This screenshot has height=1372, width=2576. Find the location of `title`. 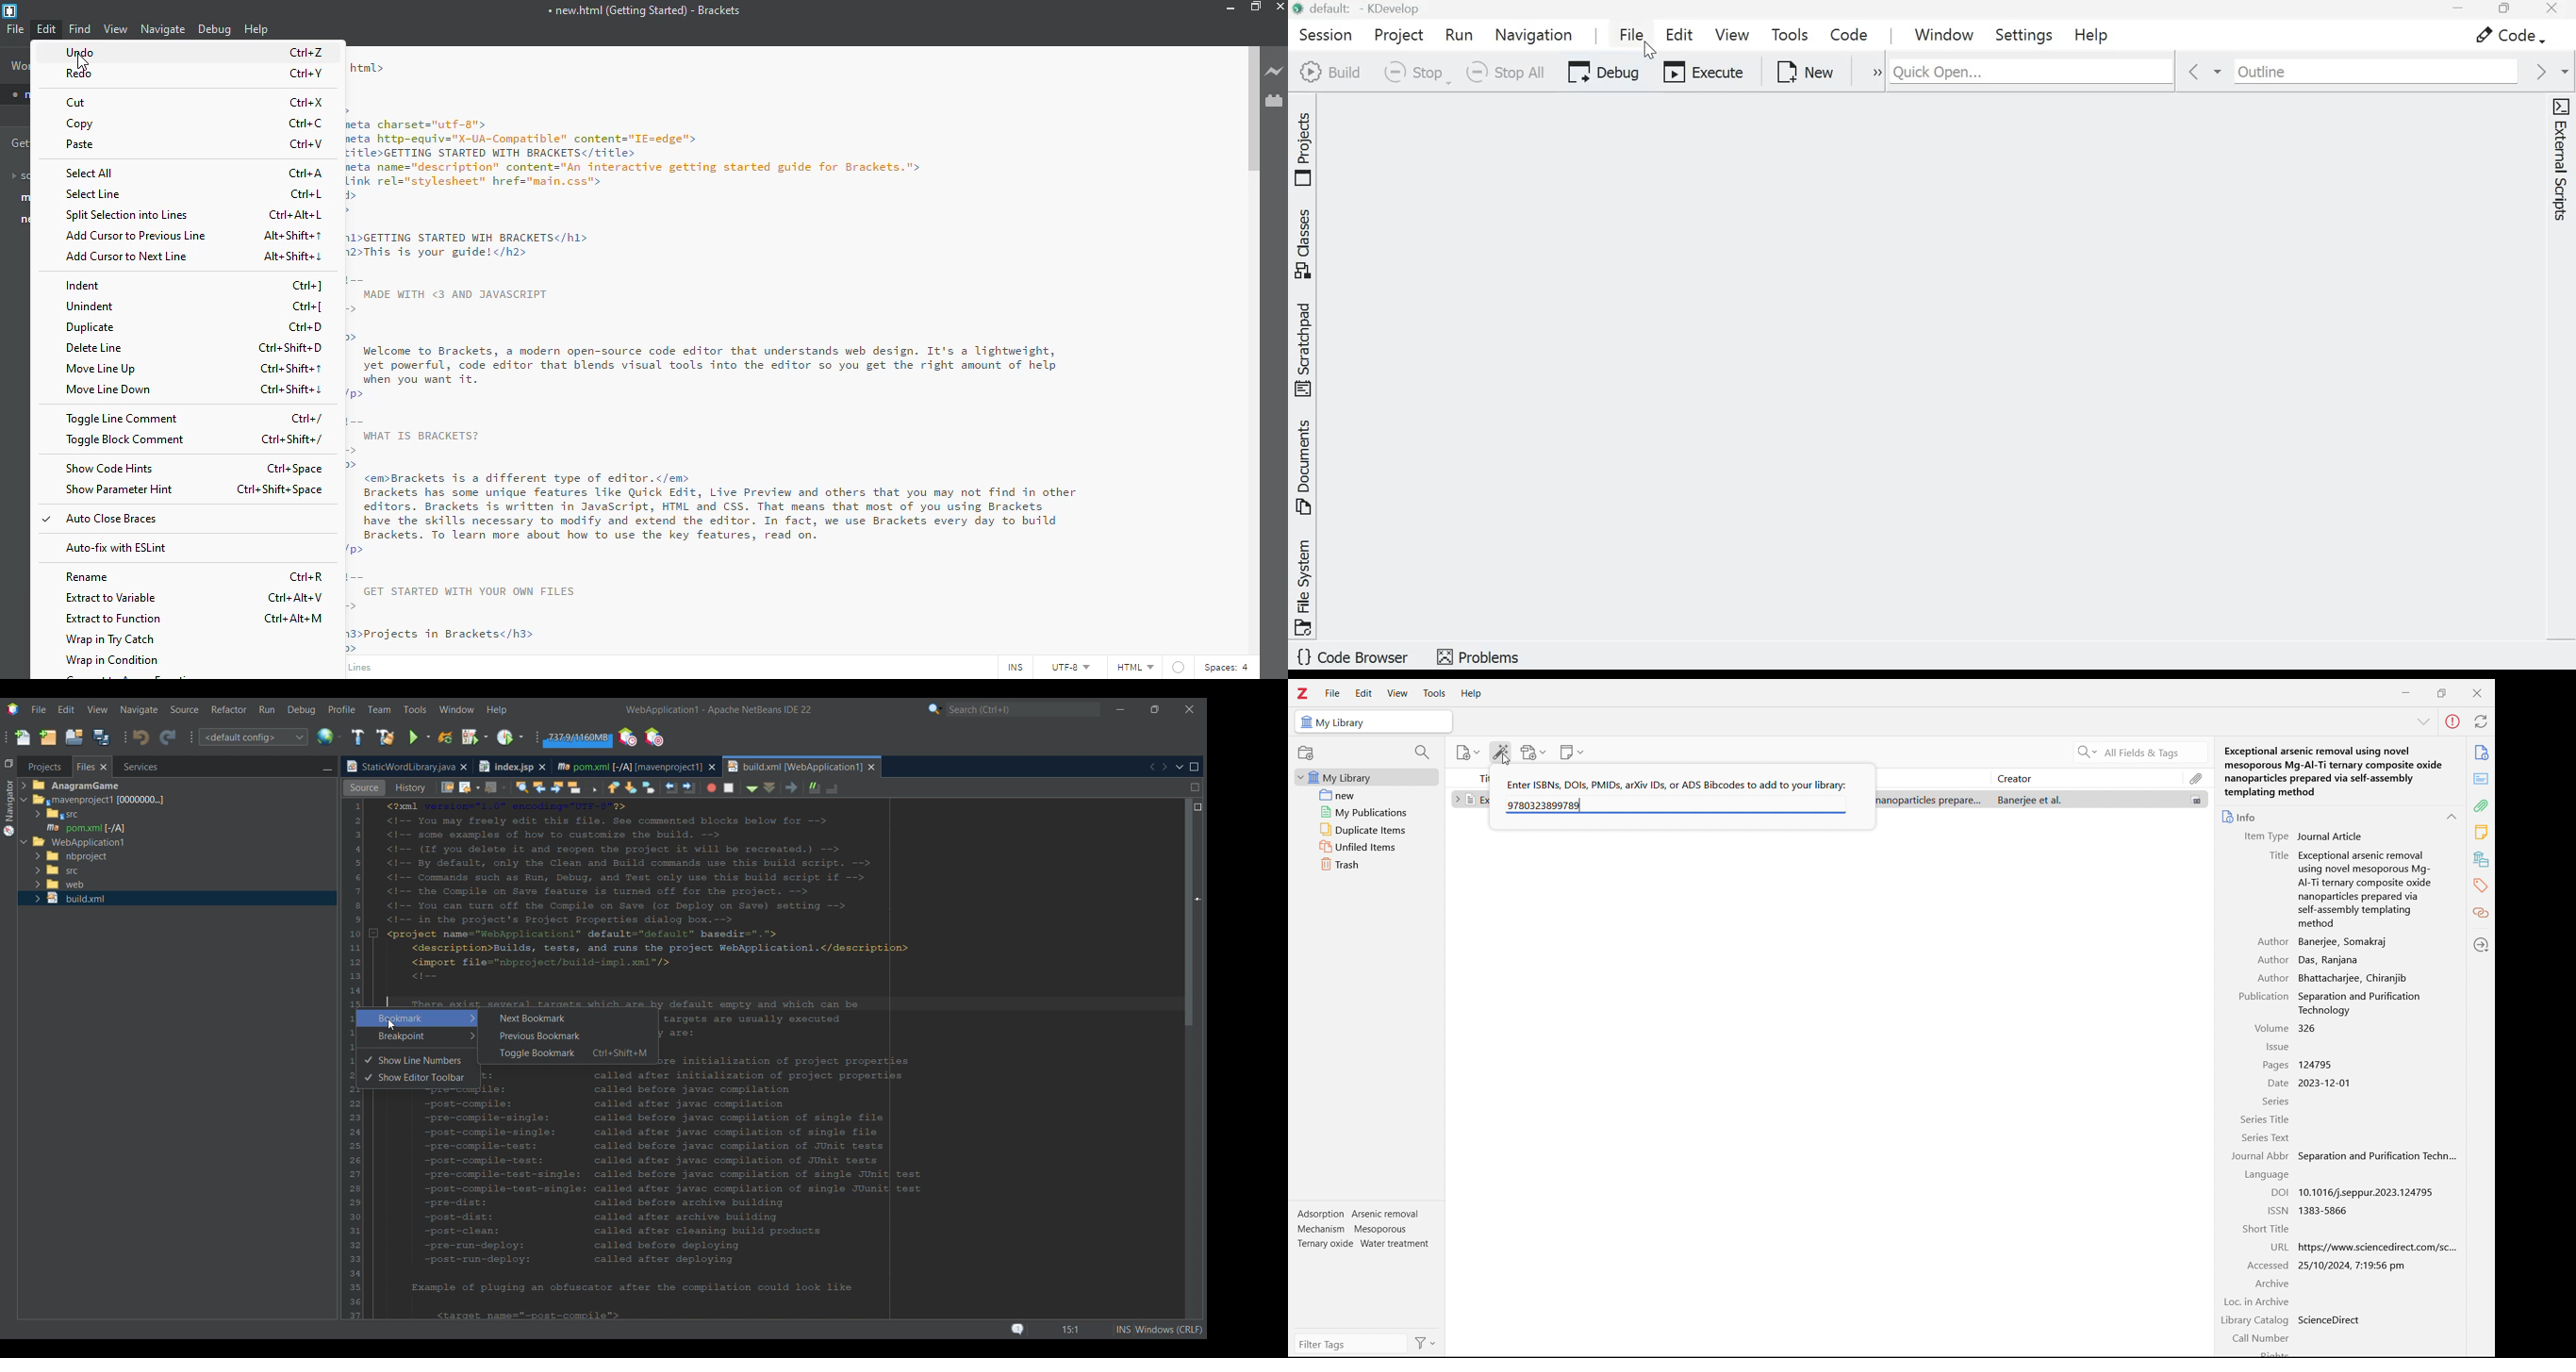

title is located at coordinates (2277, 855).